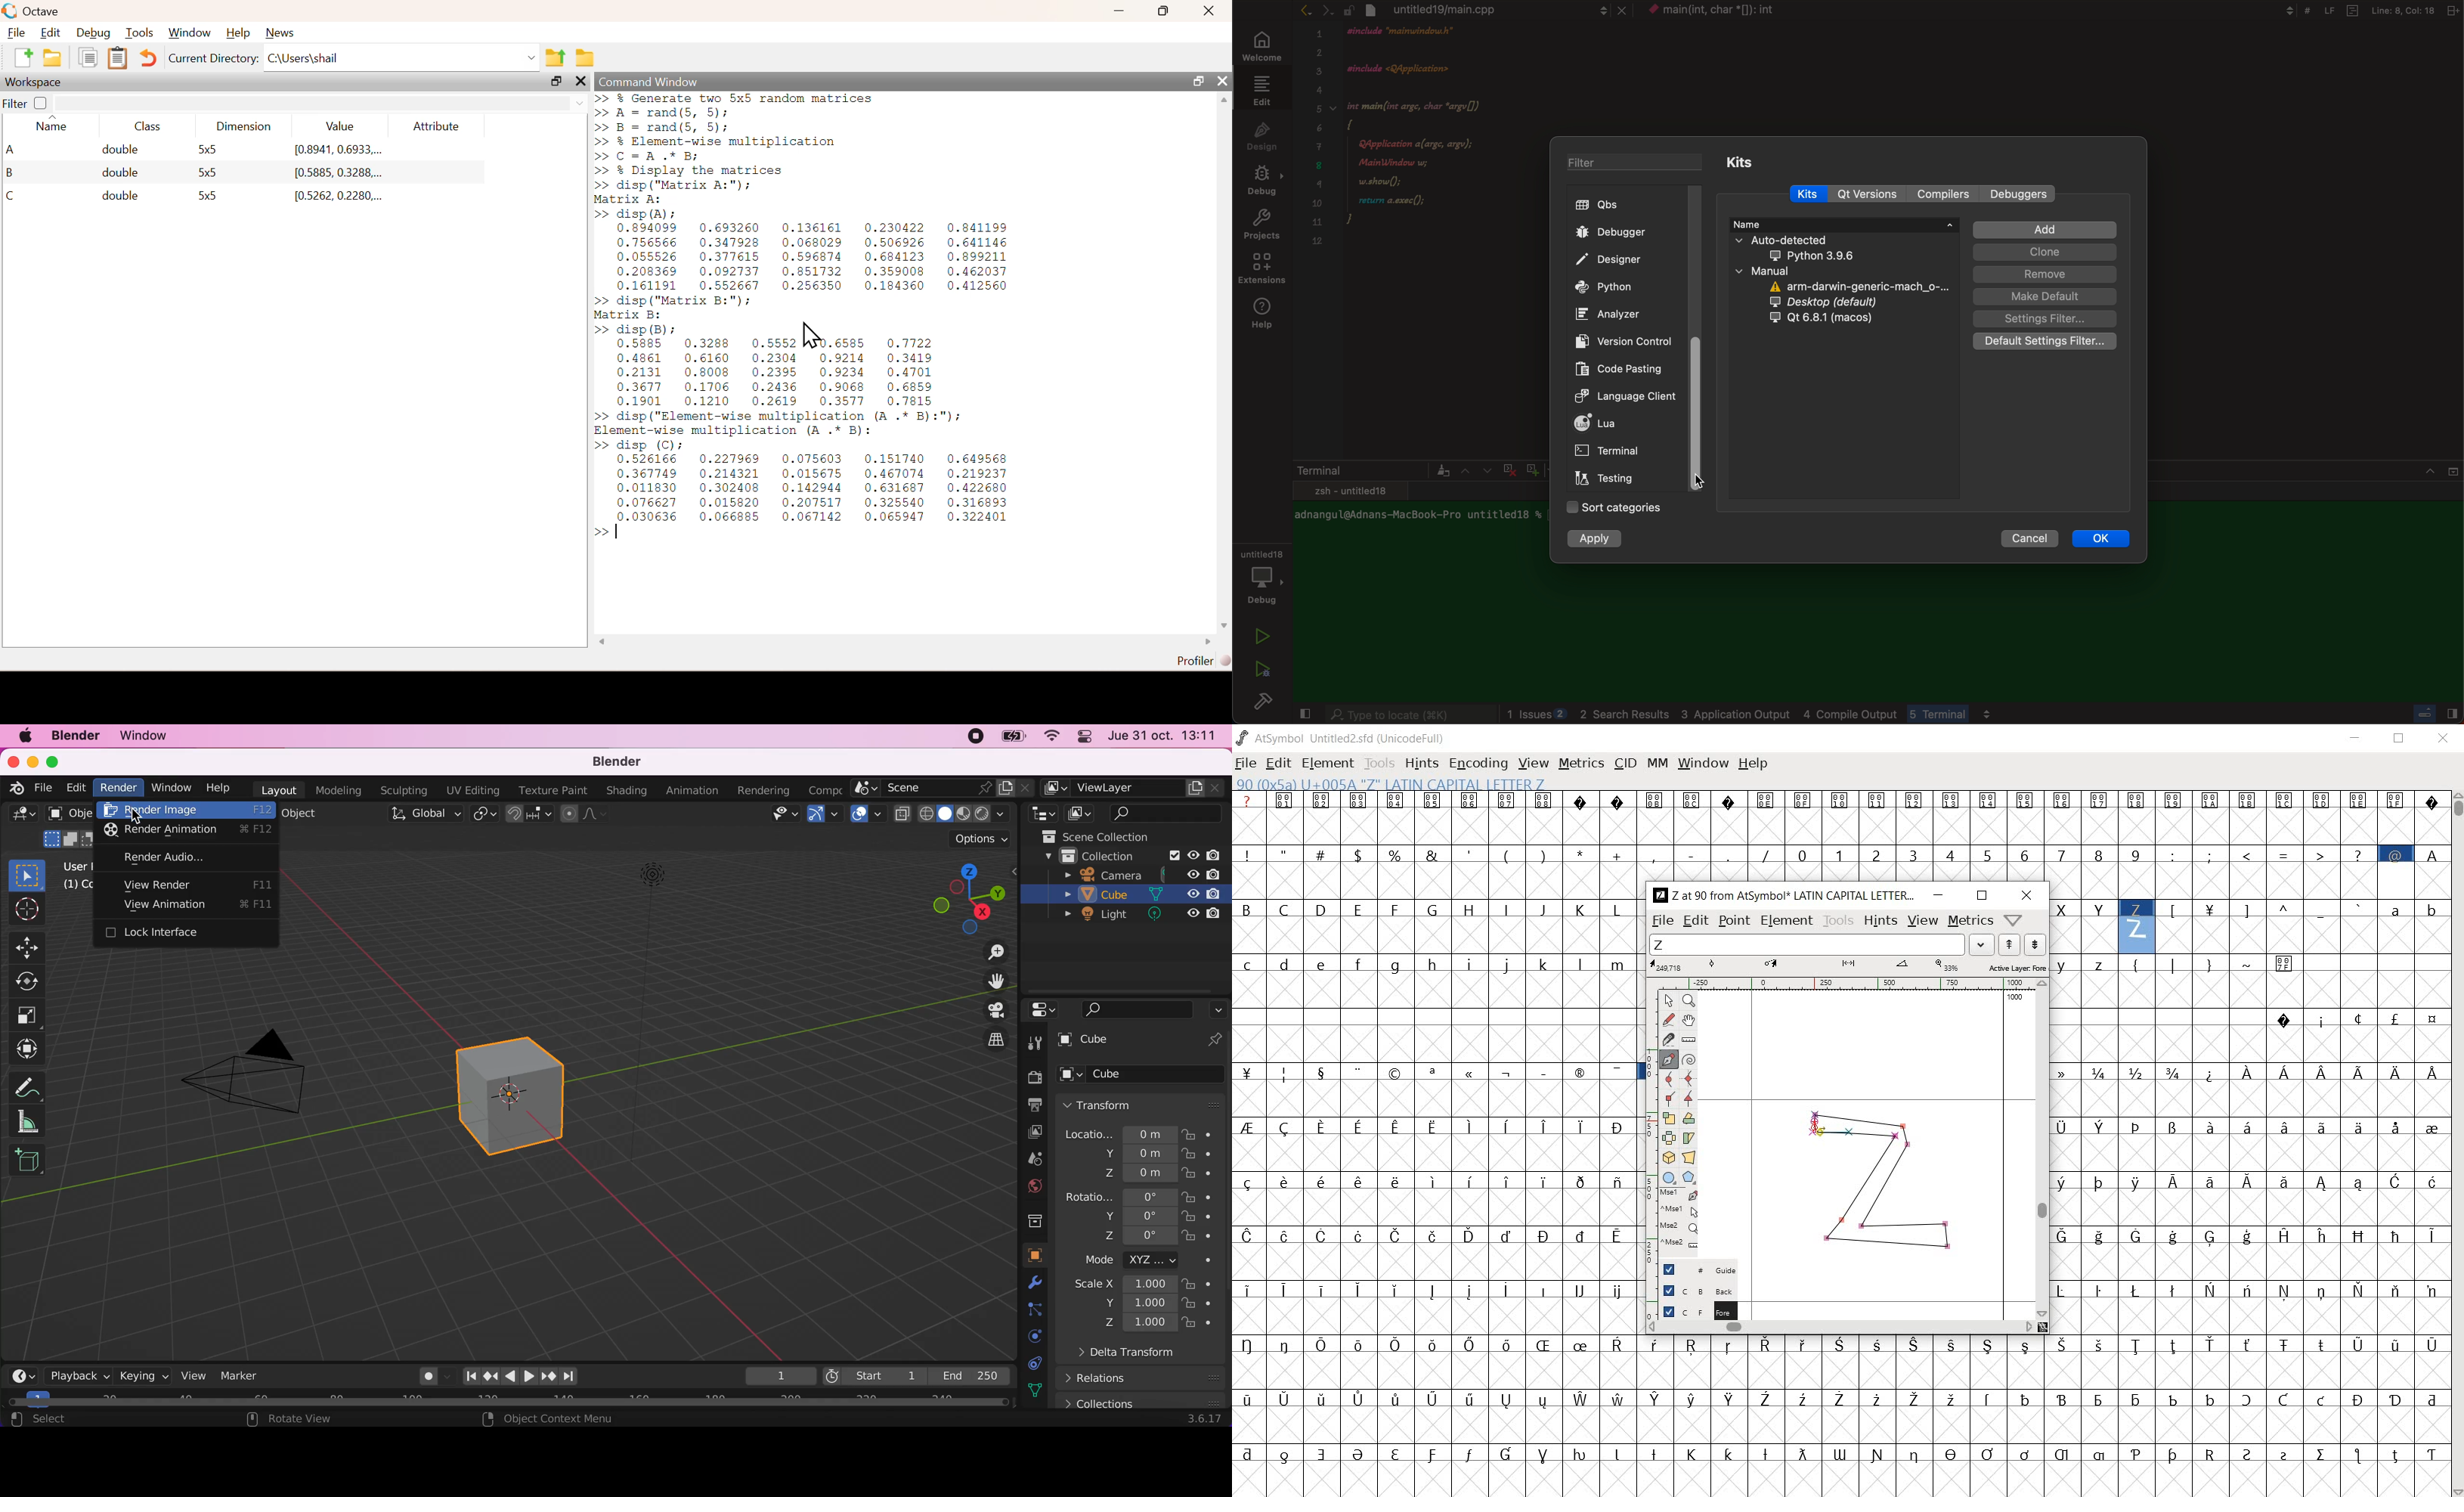 The height and width of the screenshot is (1512, 2464). I want to click on 3.6.17, so click(1202, 1420).